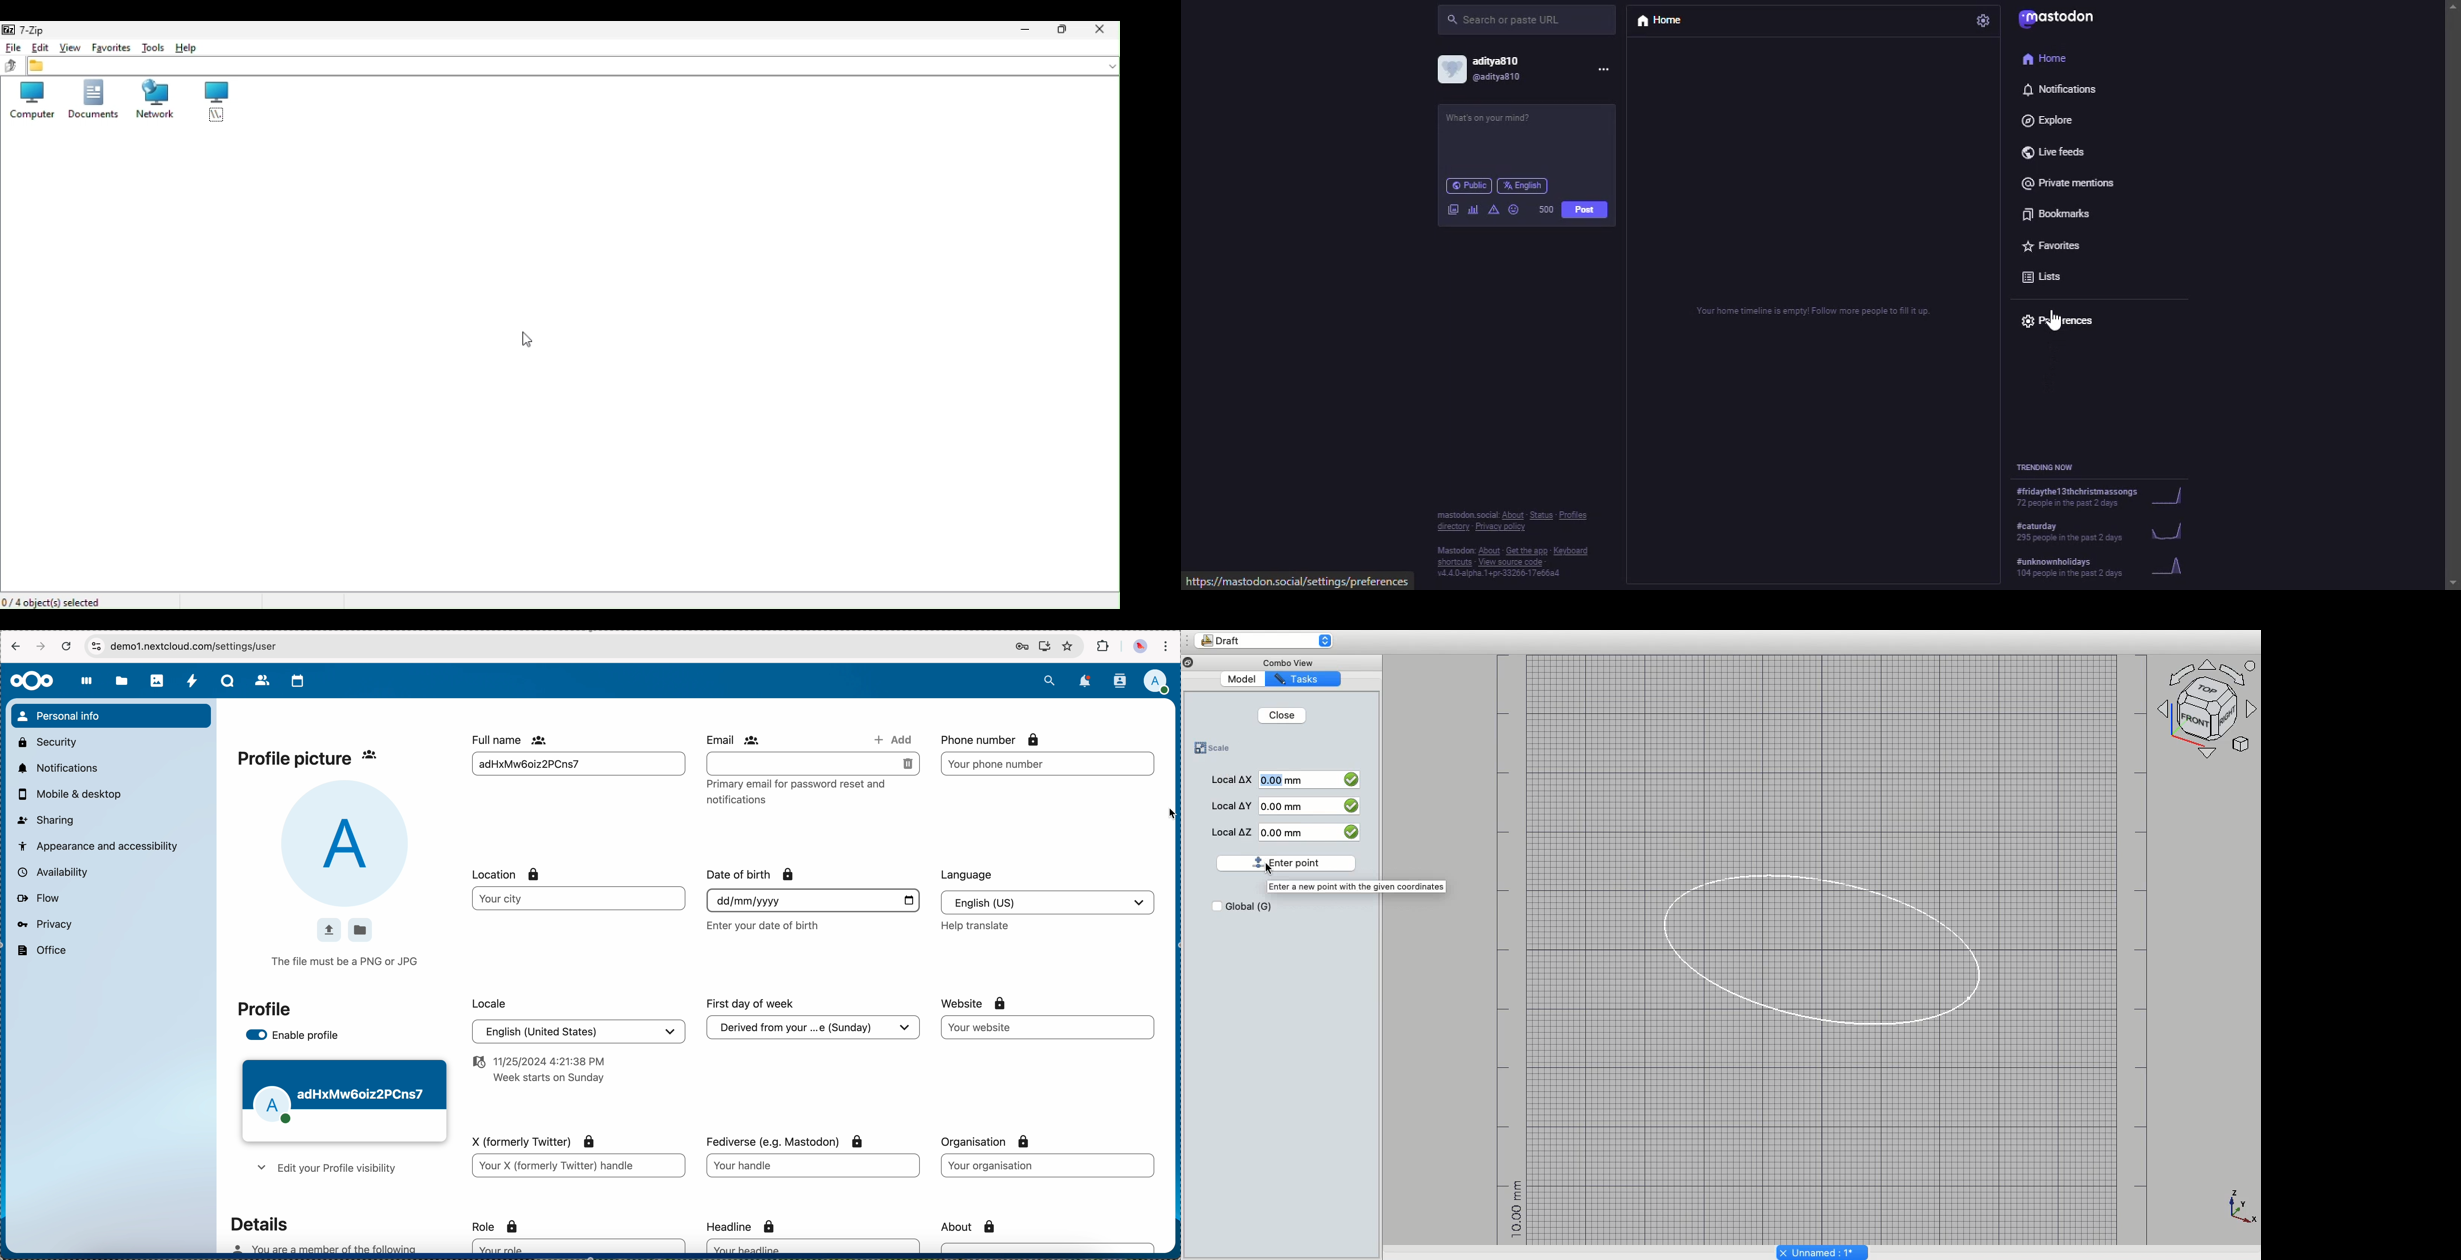 This screenshot has height=1260, width=2464. What do you see at coordinates (814, 1029) in the screenshot?
I see `select an option` at bounding box center [814, 1029].